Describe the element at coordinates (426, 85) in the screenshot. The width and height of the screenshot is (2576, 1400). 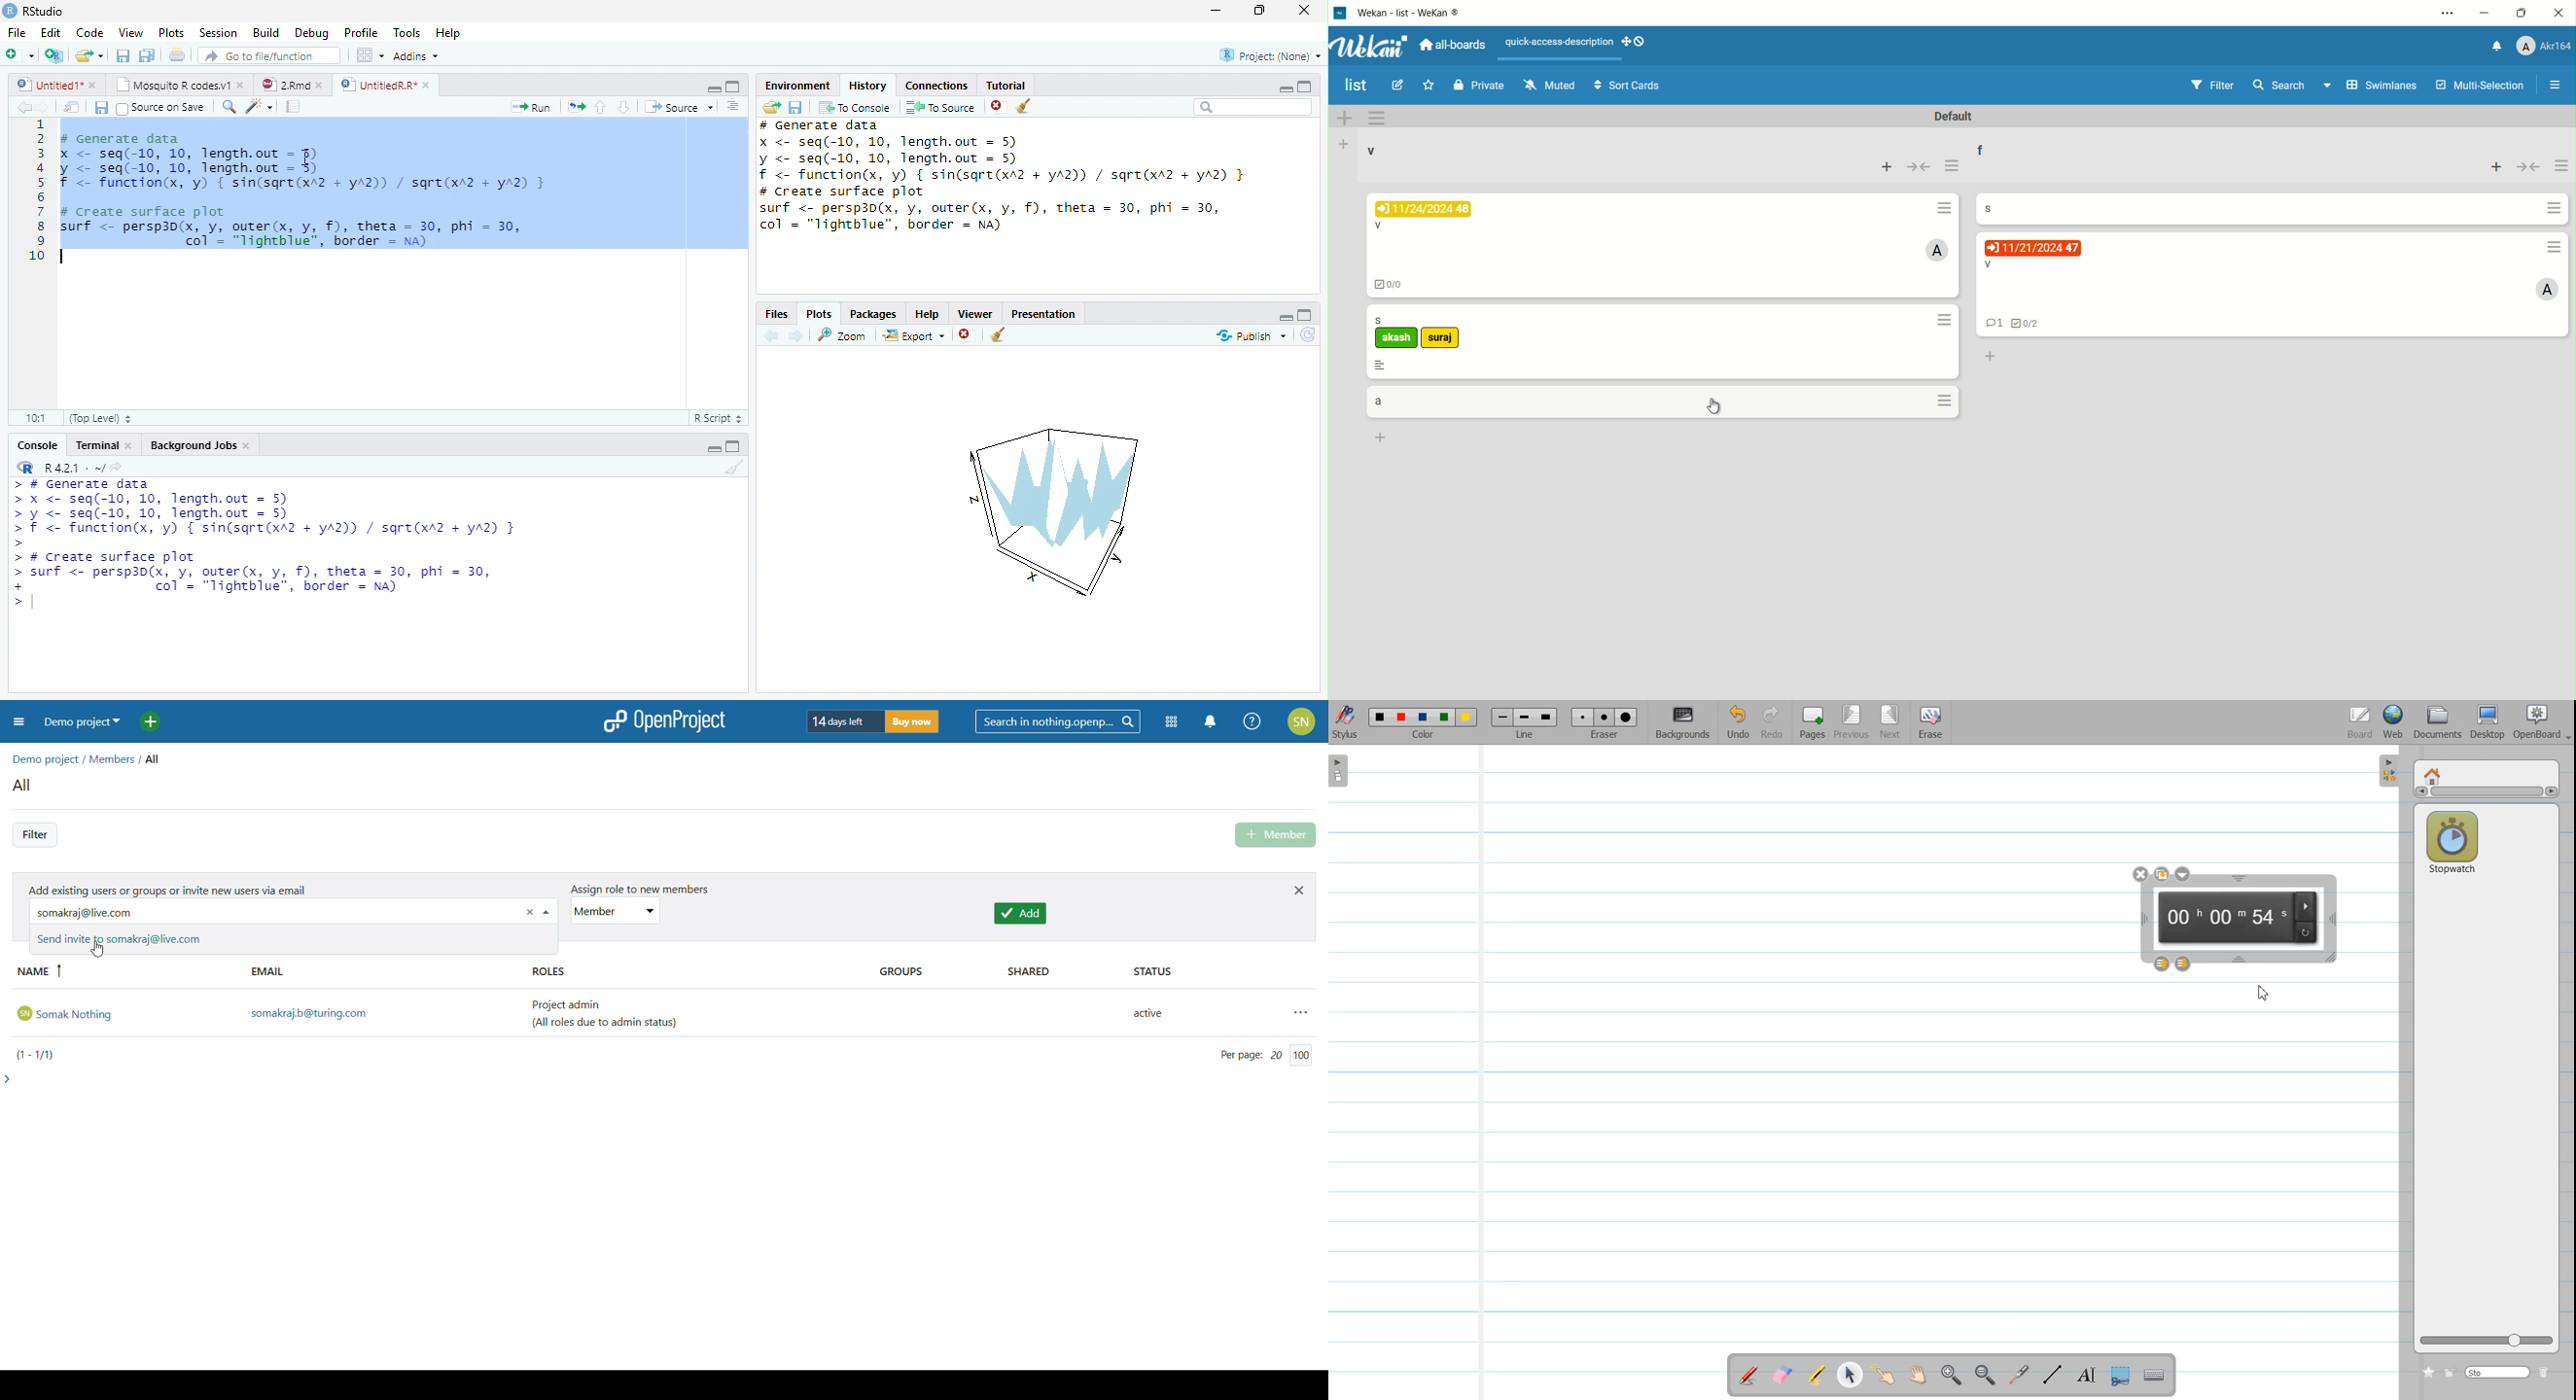
I see `close` at that location.